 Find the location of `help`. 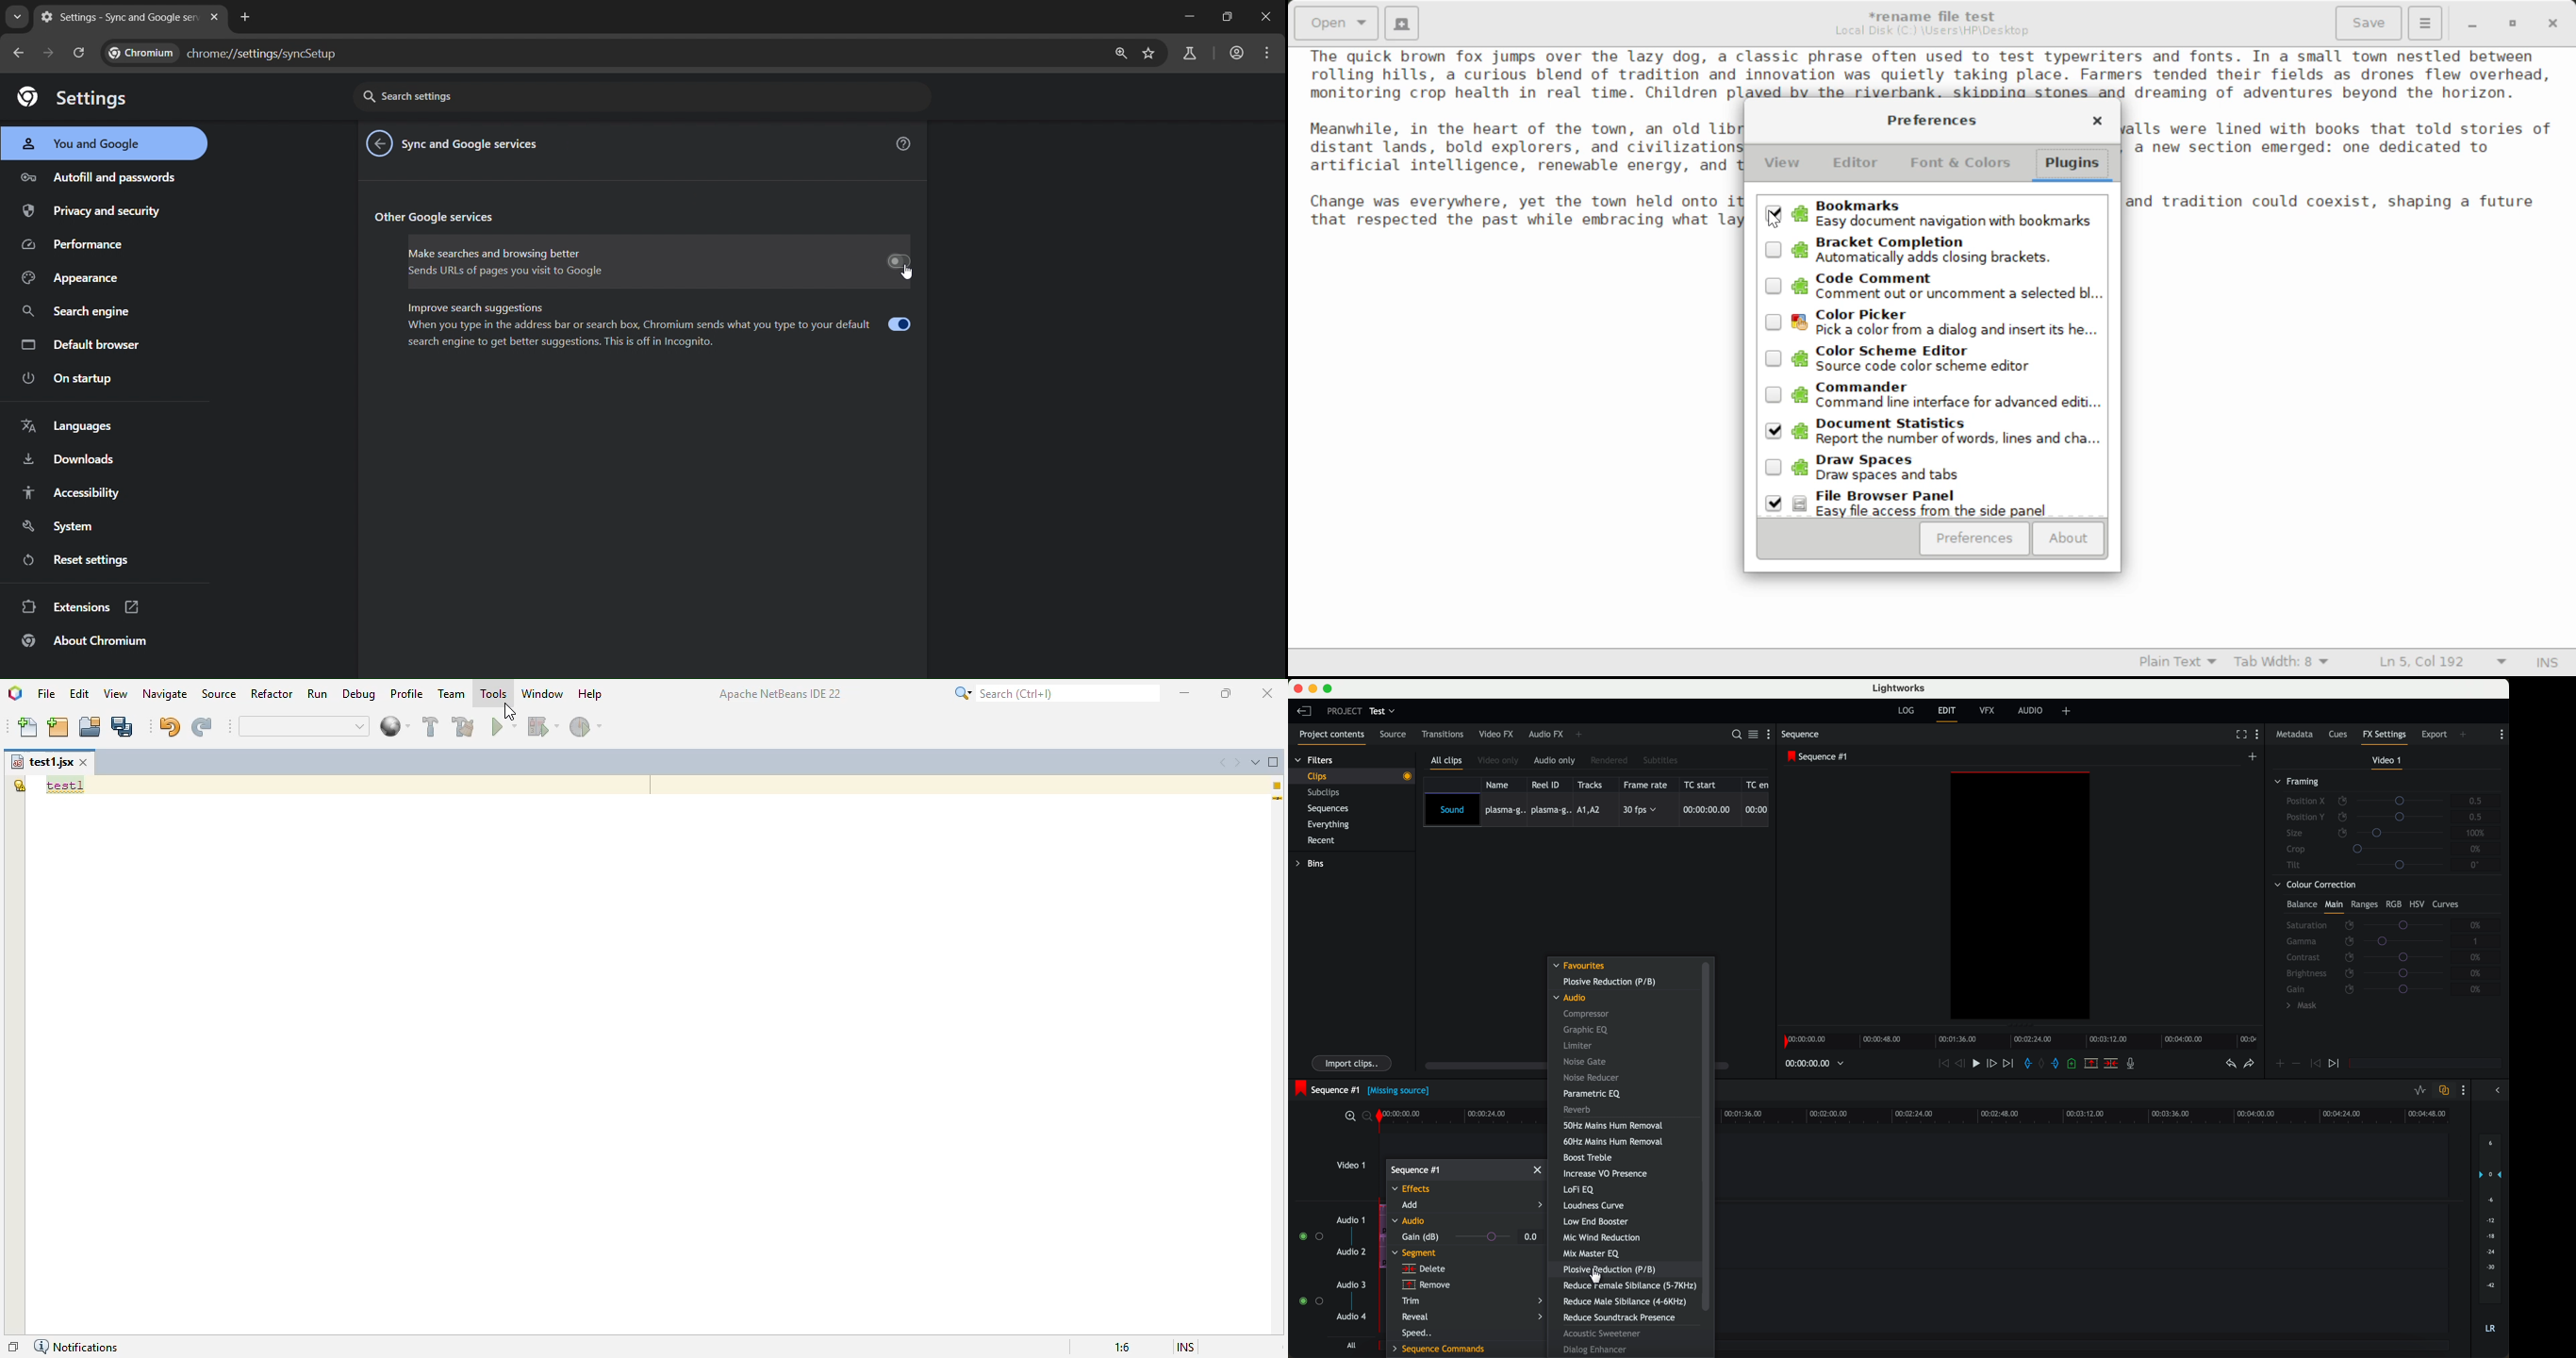

help is located at coordinates (905, 143).